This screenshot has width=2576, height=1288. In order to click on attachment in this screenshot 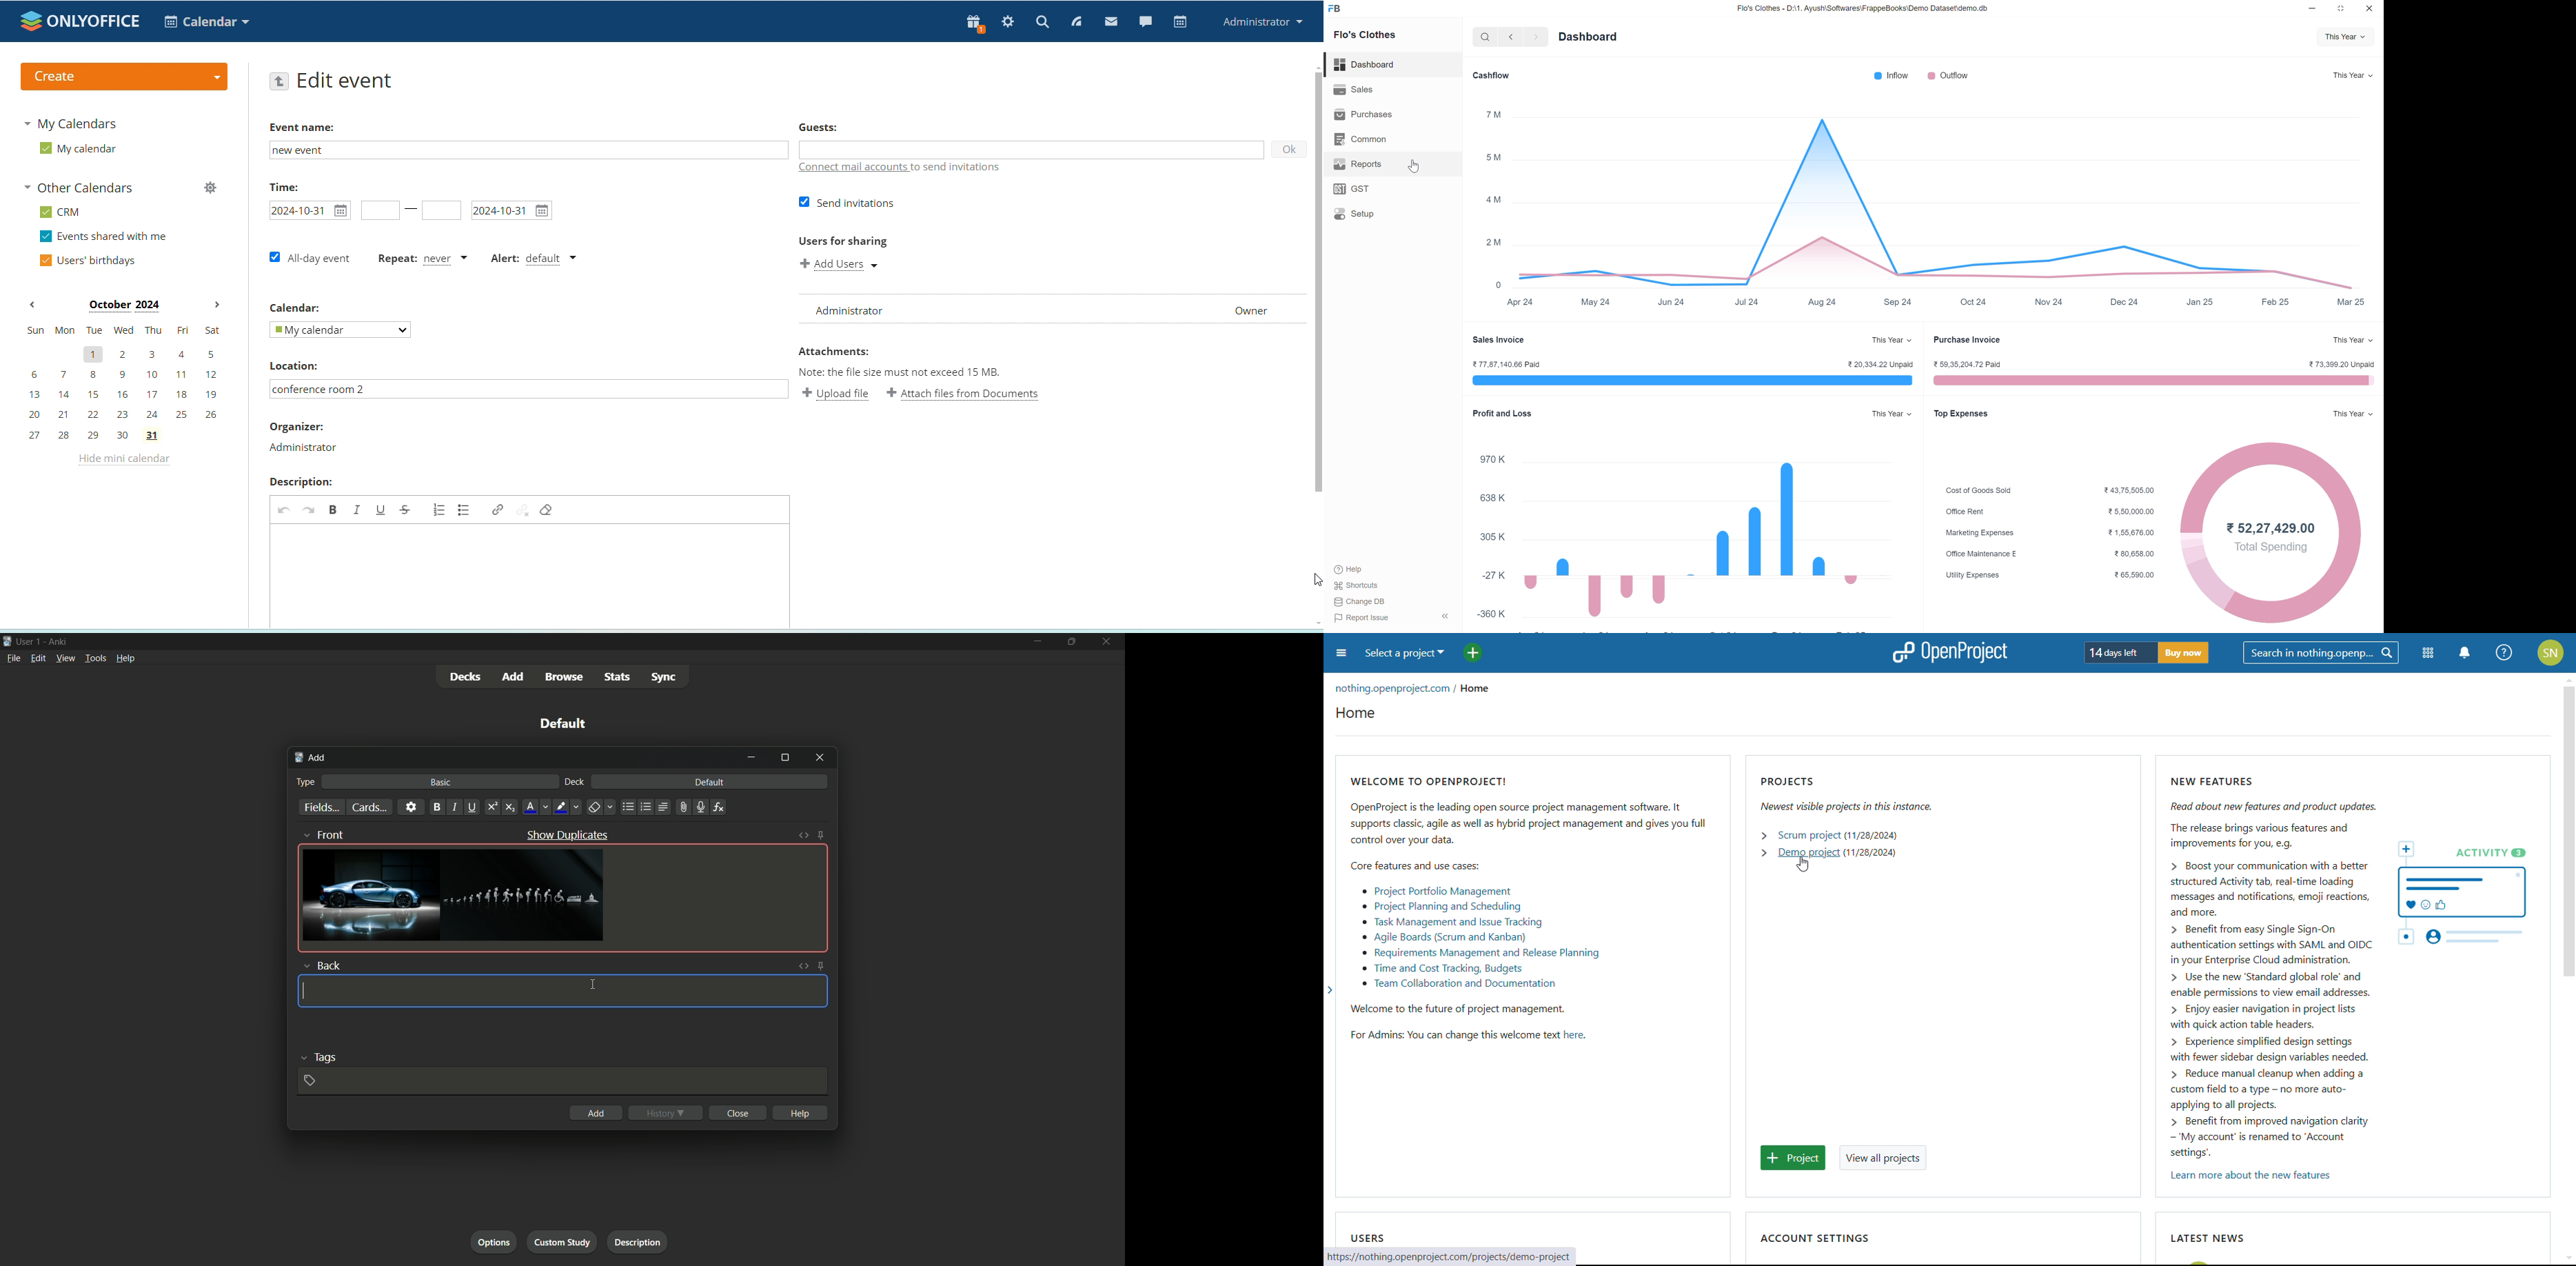, I will do `click(684, 806)`.